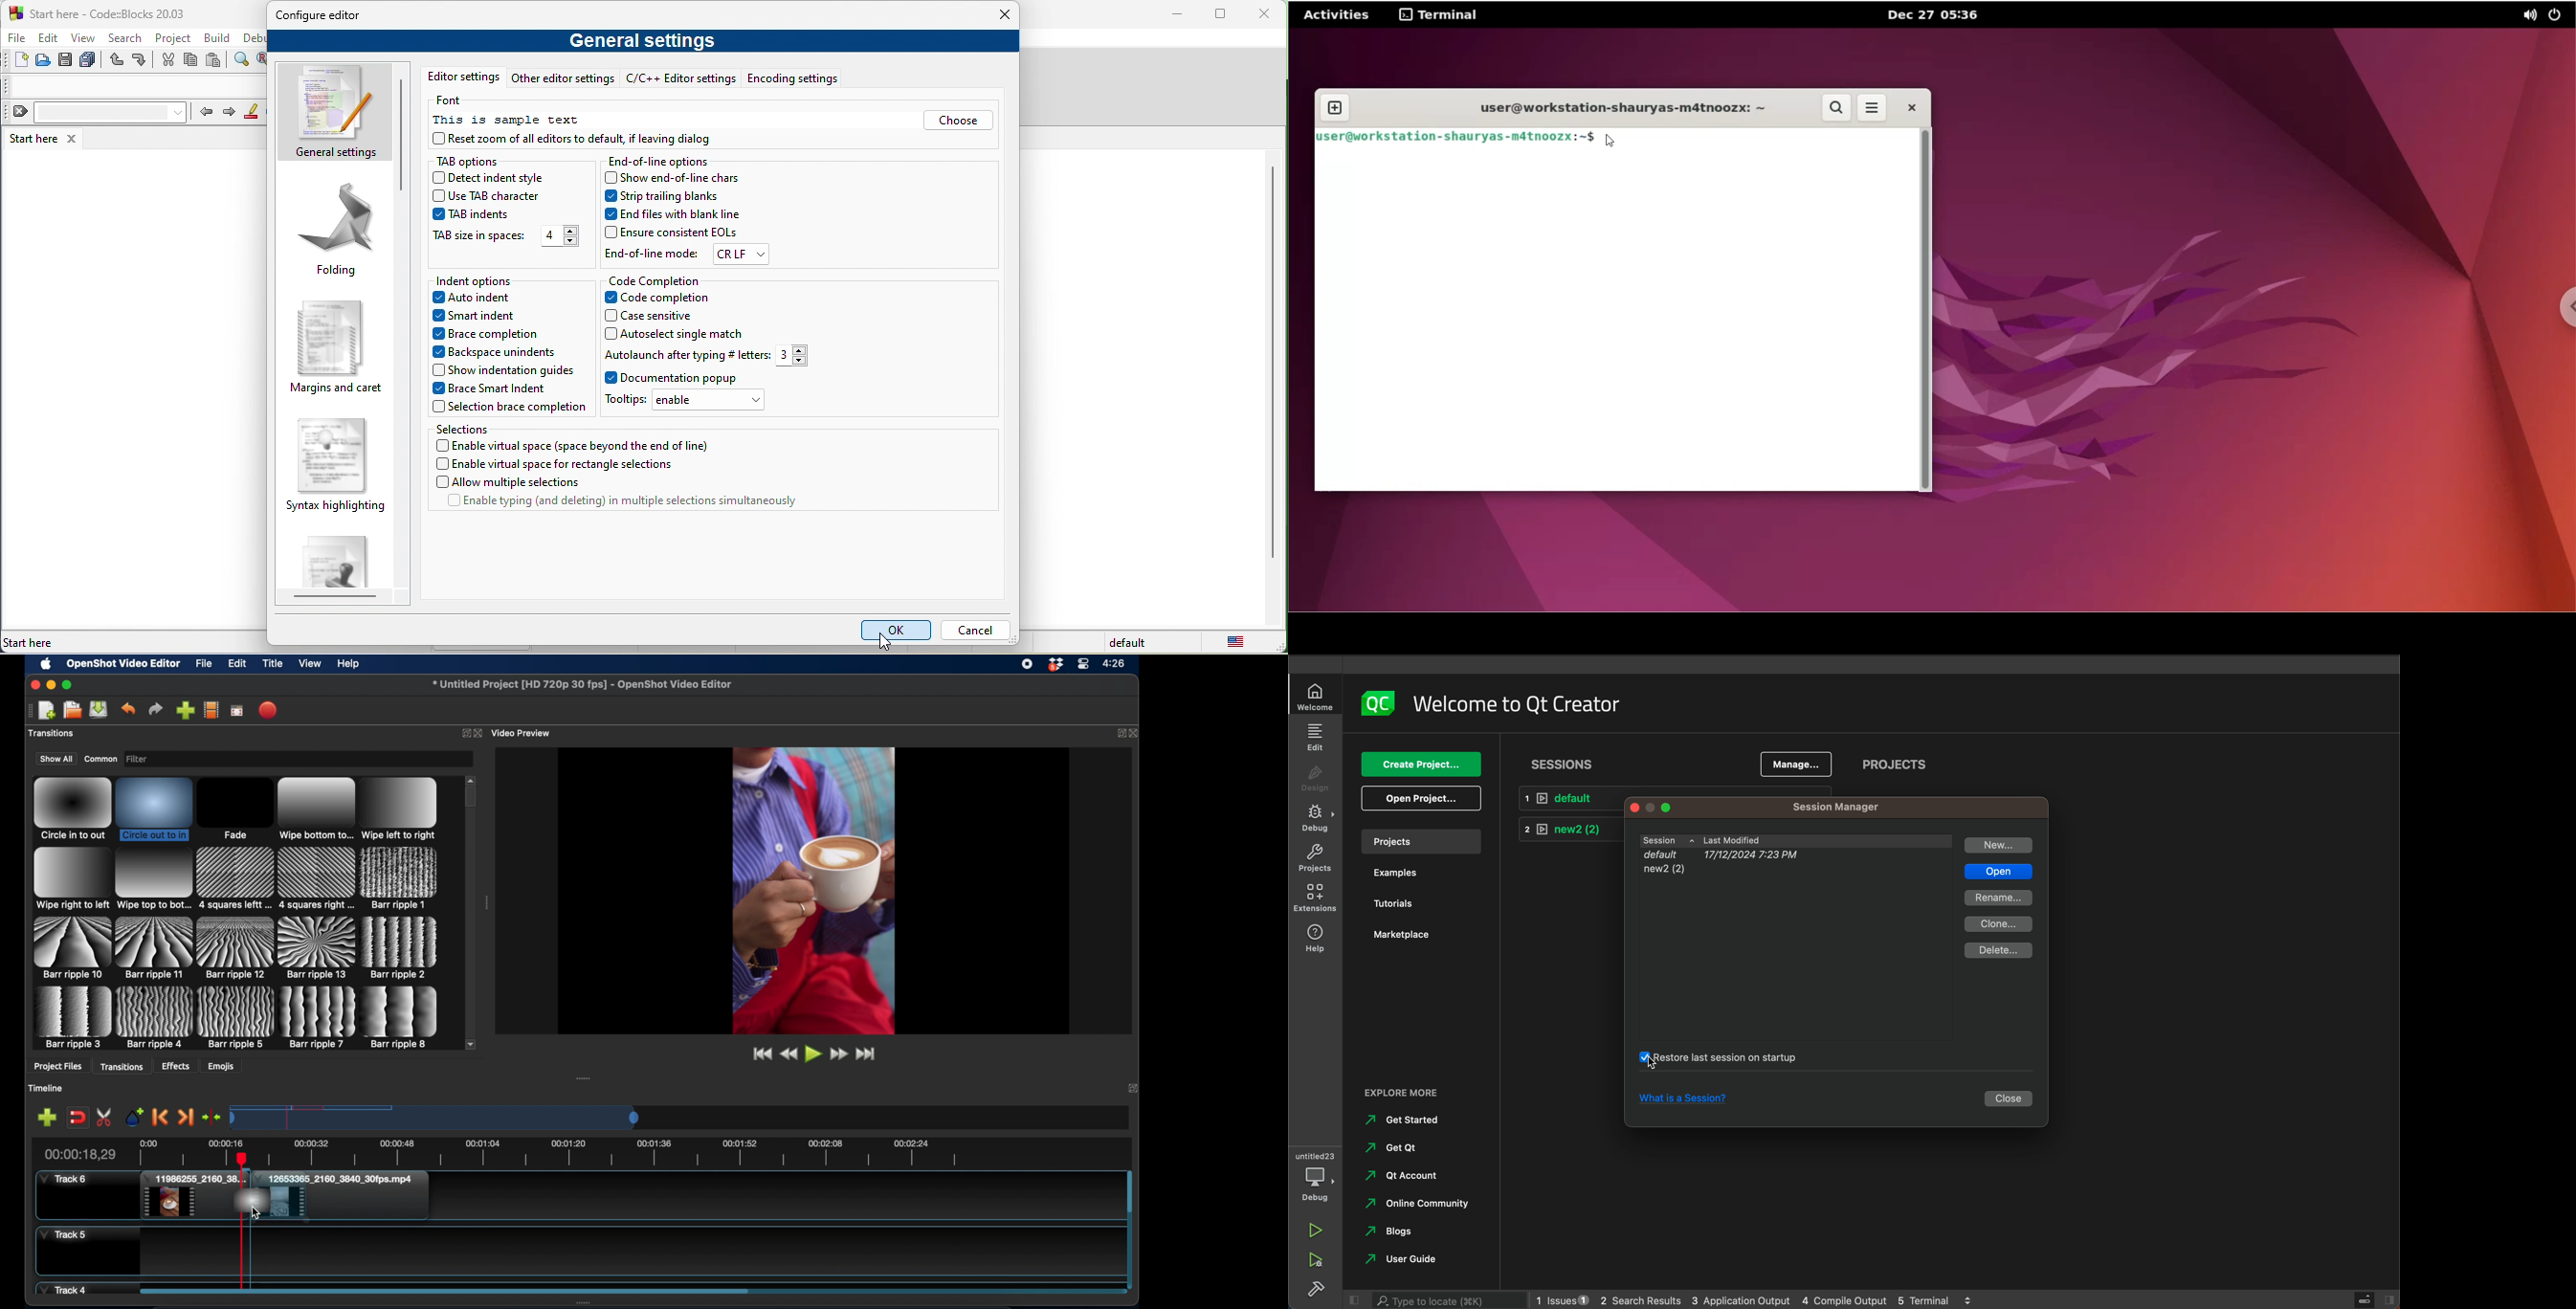 This screenshot has height=1316, width=2576. I want to click on close, so click(33, 684).